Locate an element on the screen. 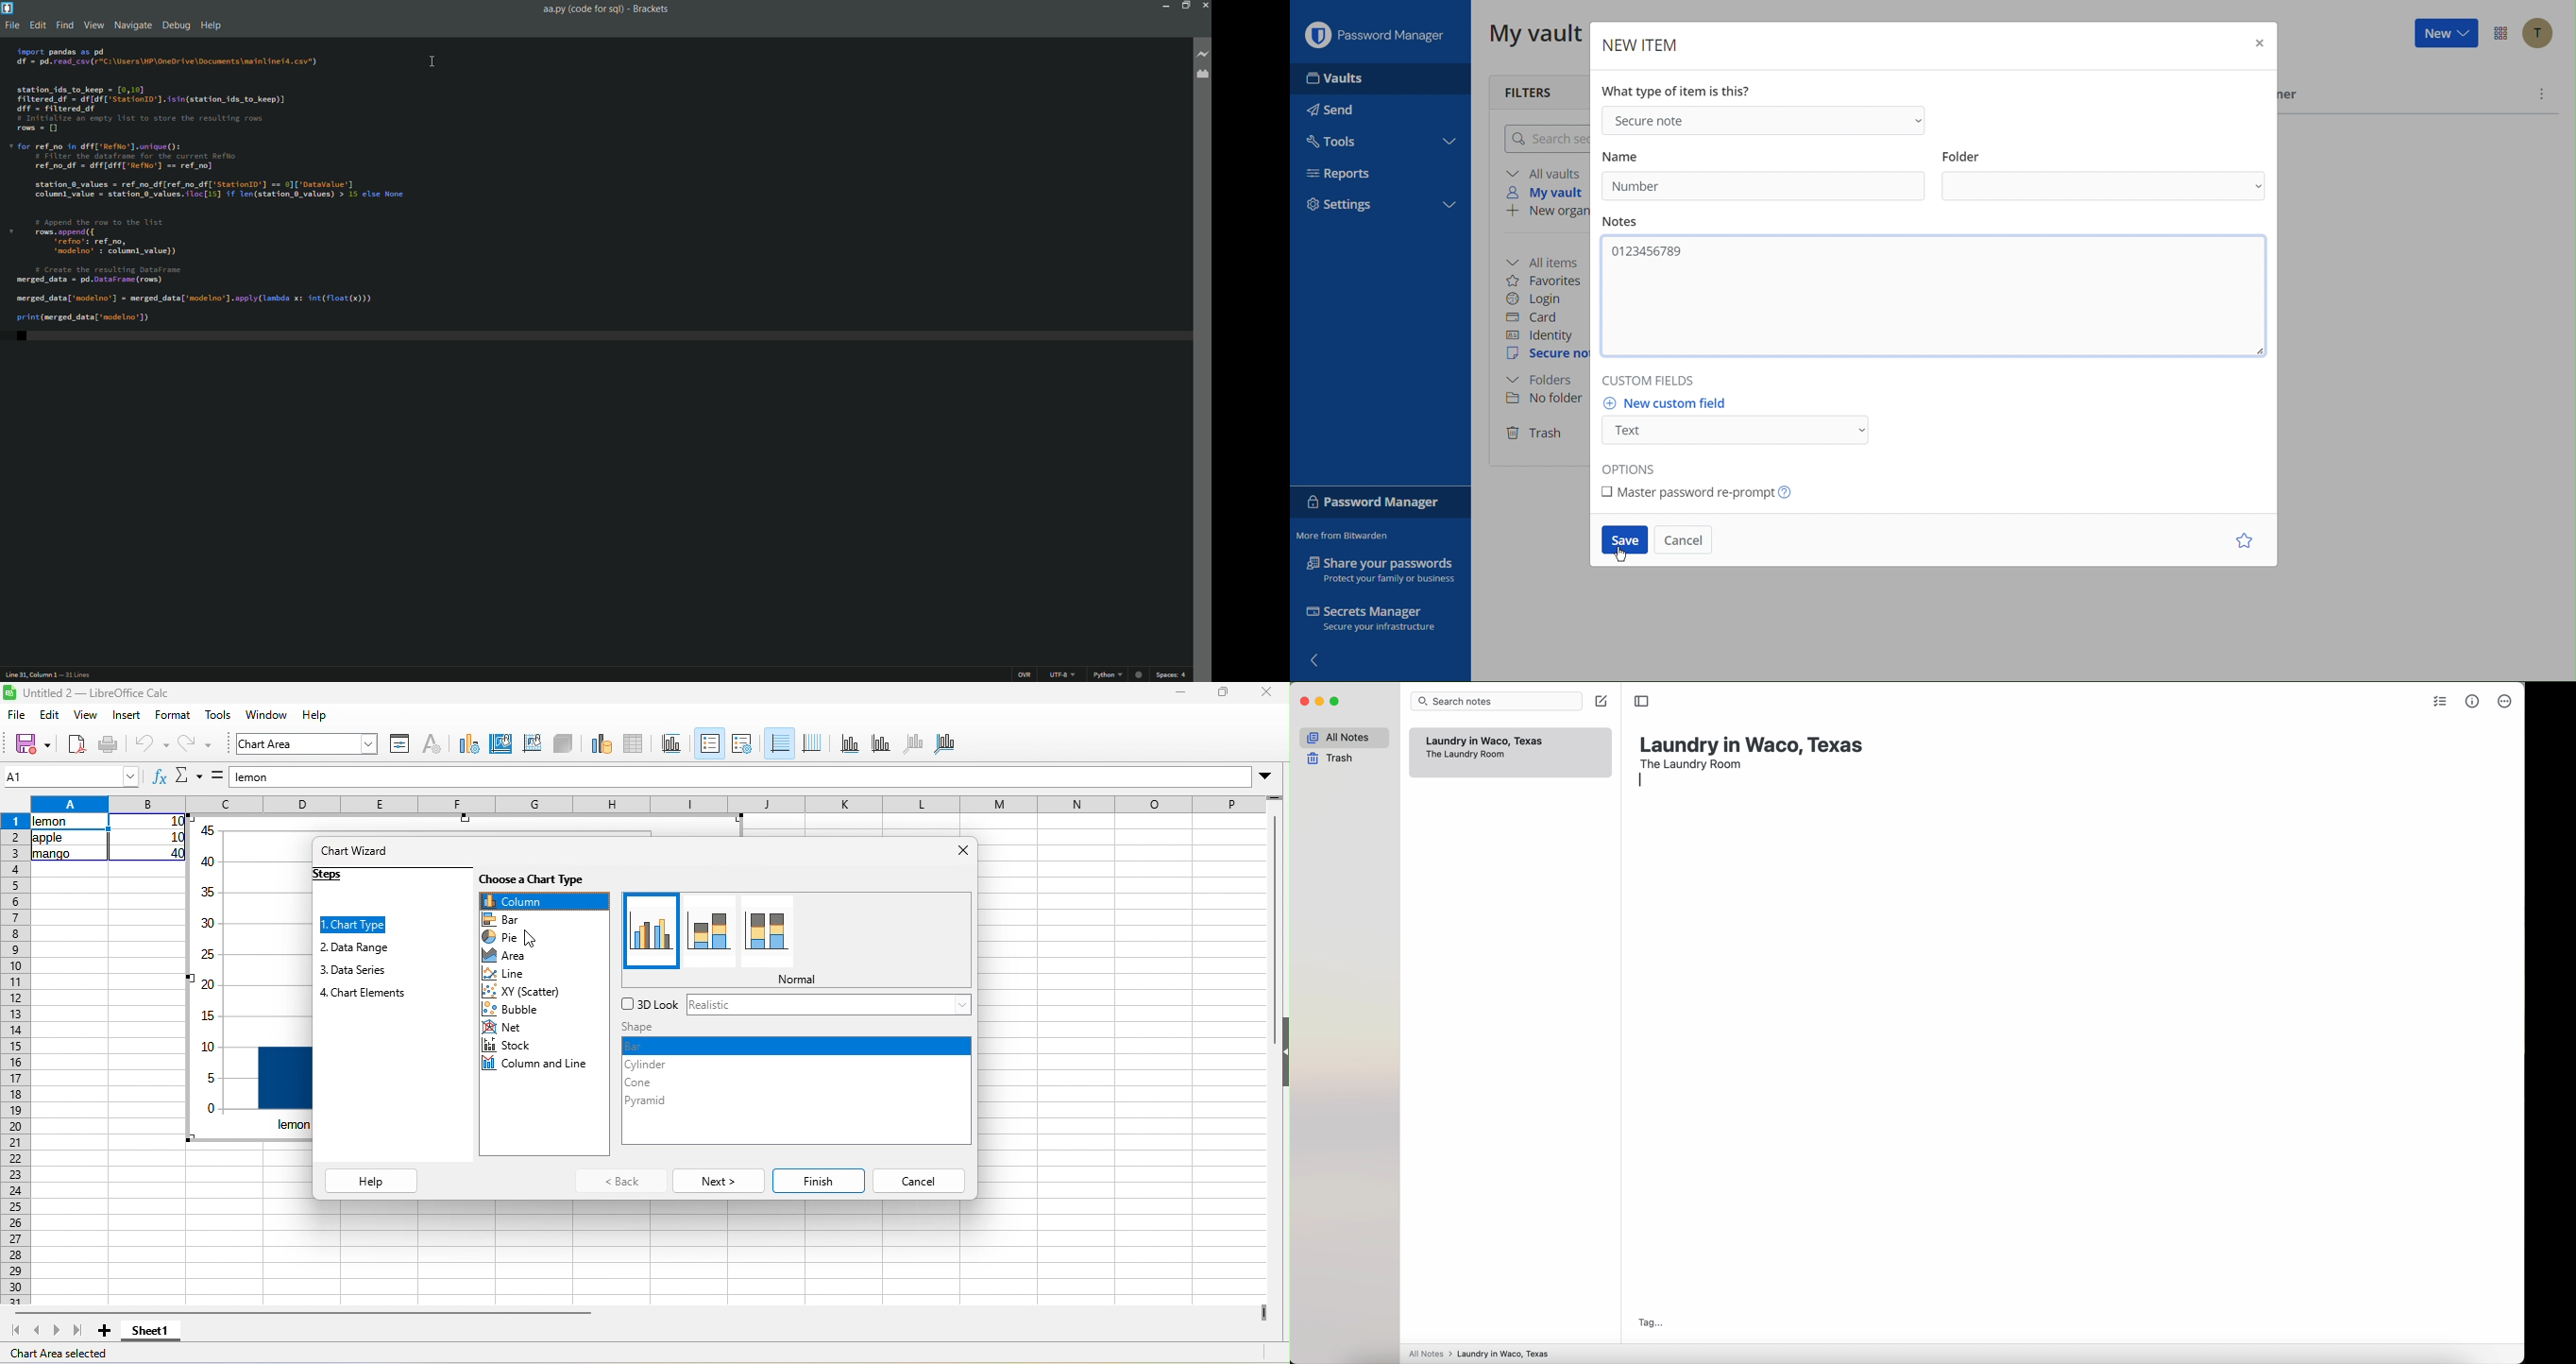 The width and height of the screenshot is (2576, 1372). New is located at coordinates (2445, 35).